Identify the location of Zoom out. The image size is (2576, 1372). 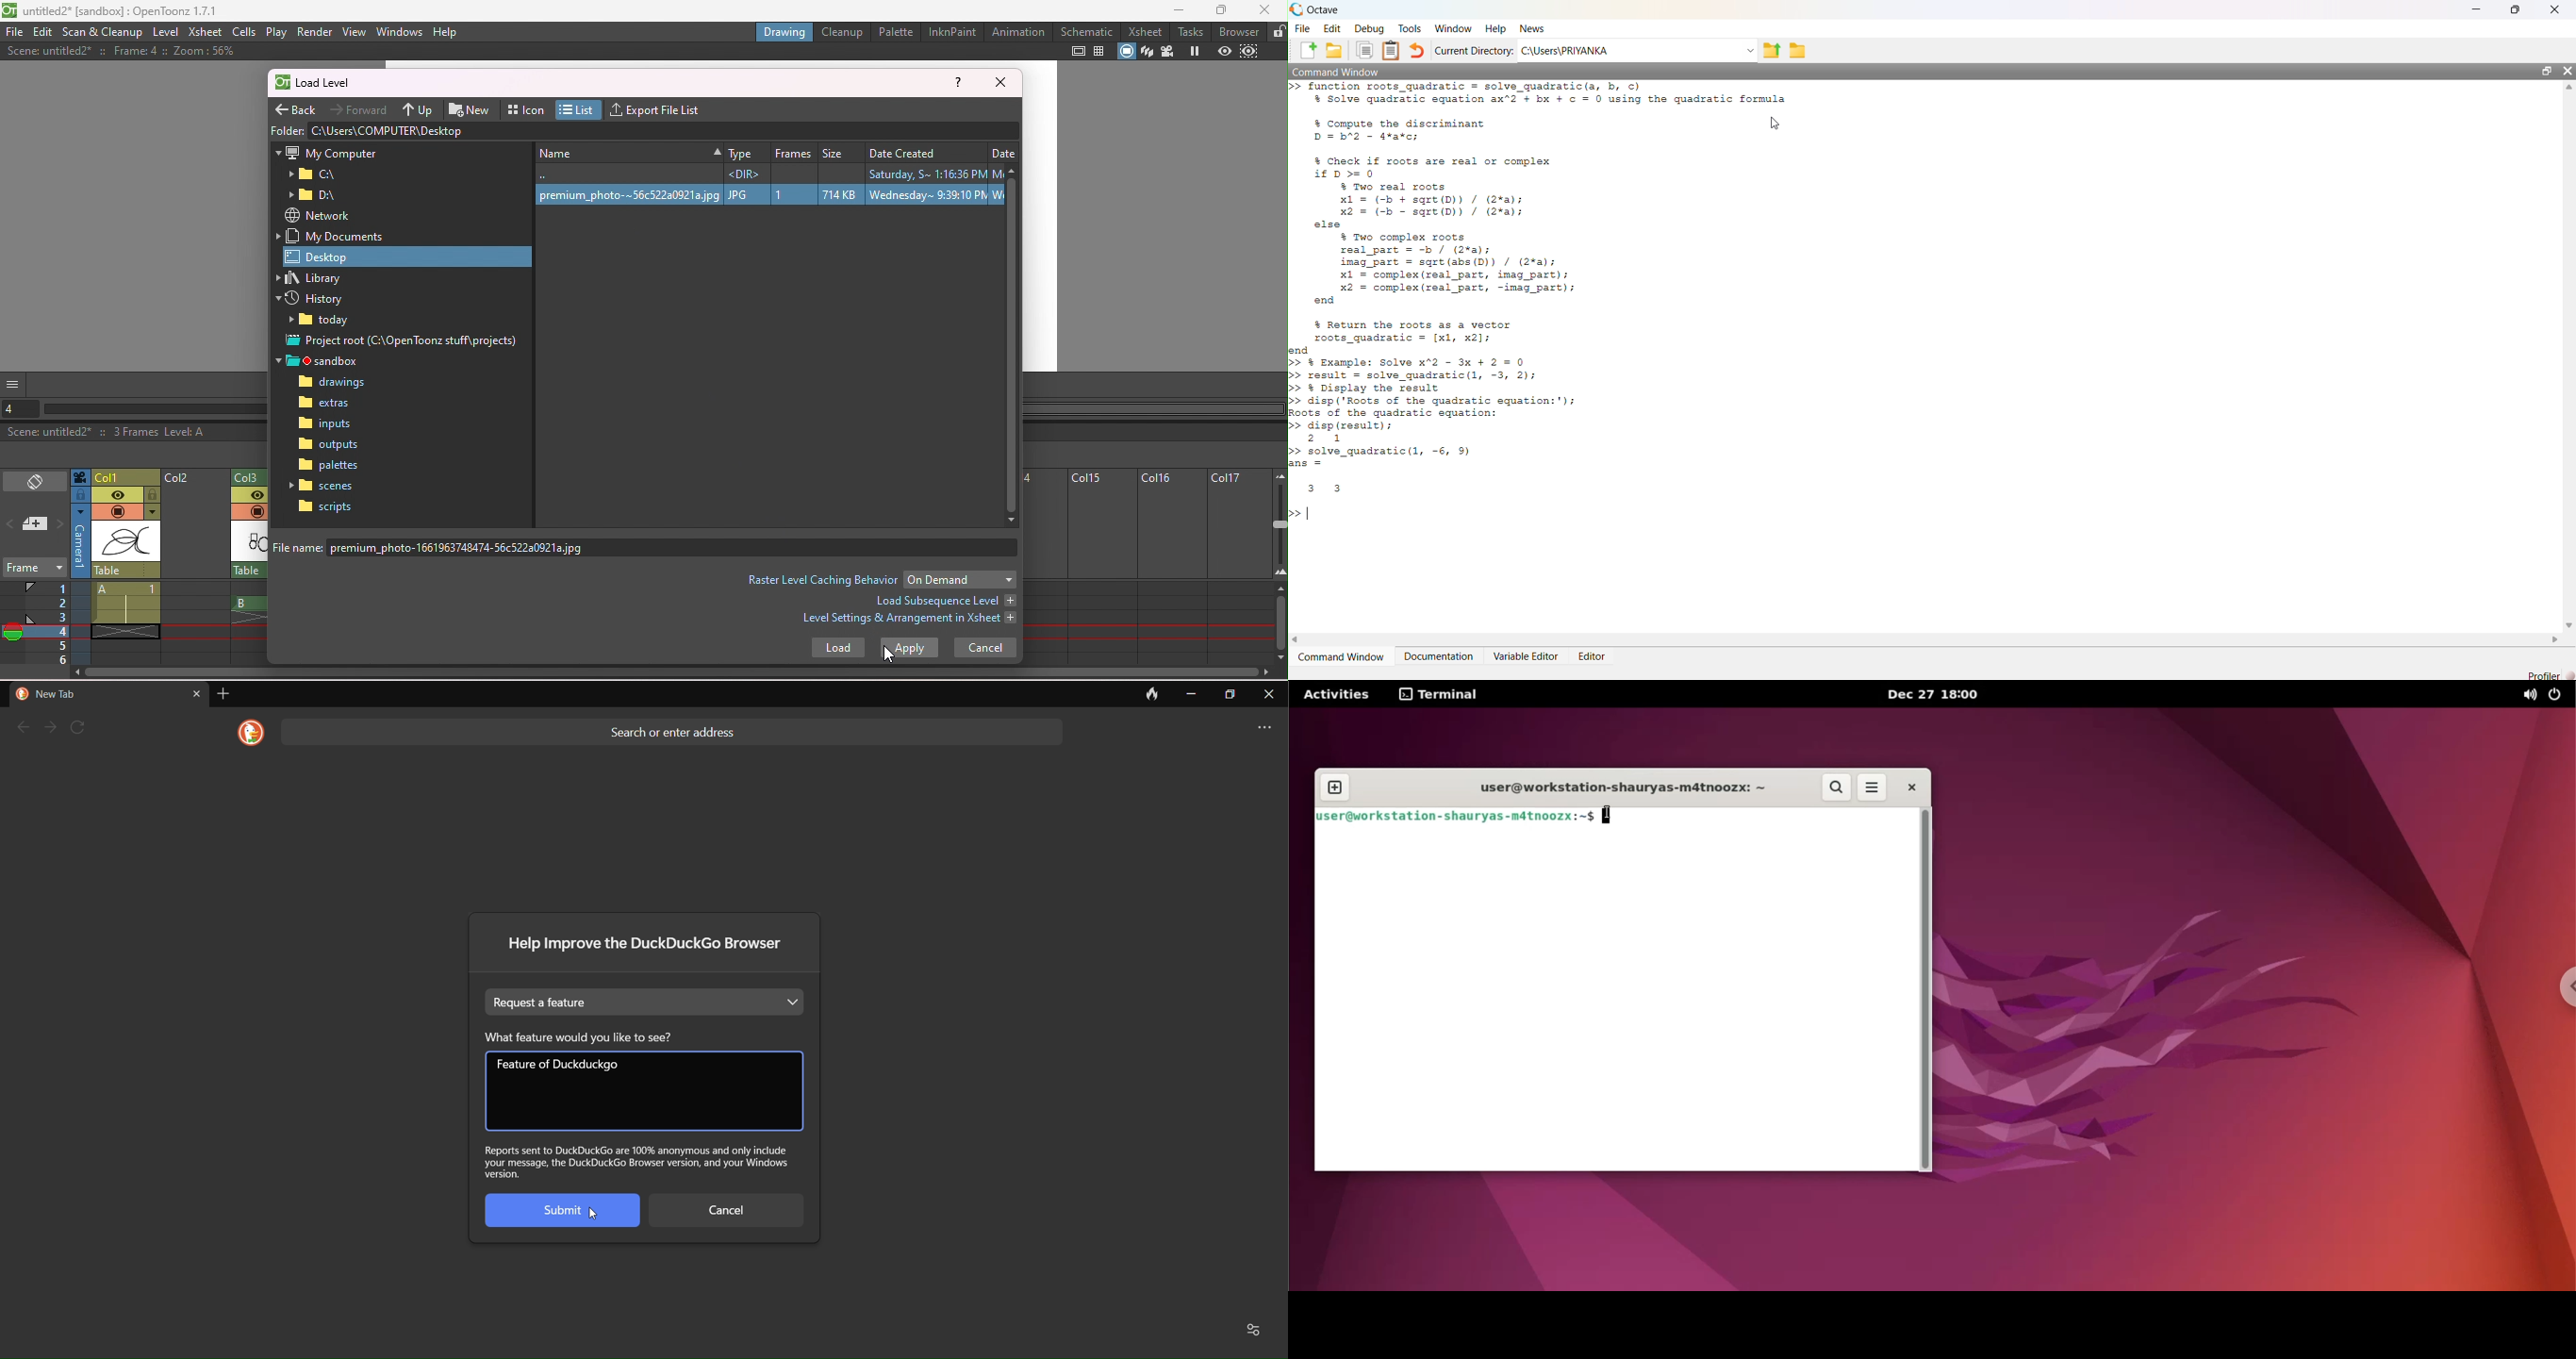
(1279, 475).